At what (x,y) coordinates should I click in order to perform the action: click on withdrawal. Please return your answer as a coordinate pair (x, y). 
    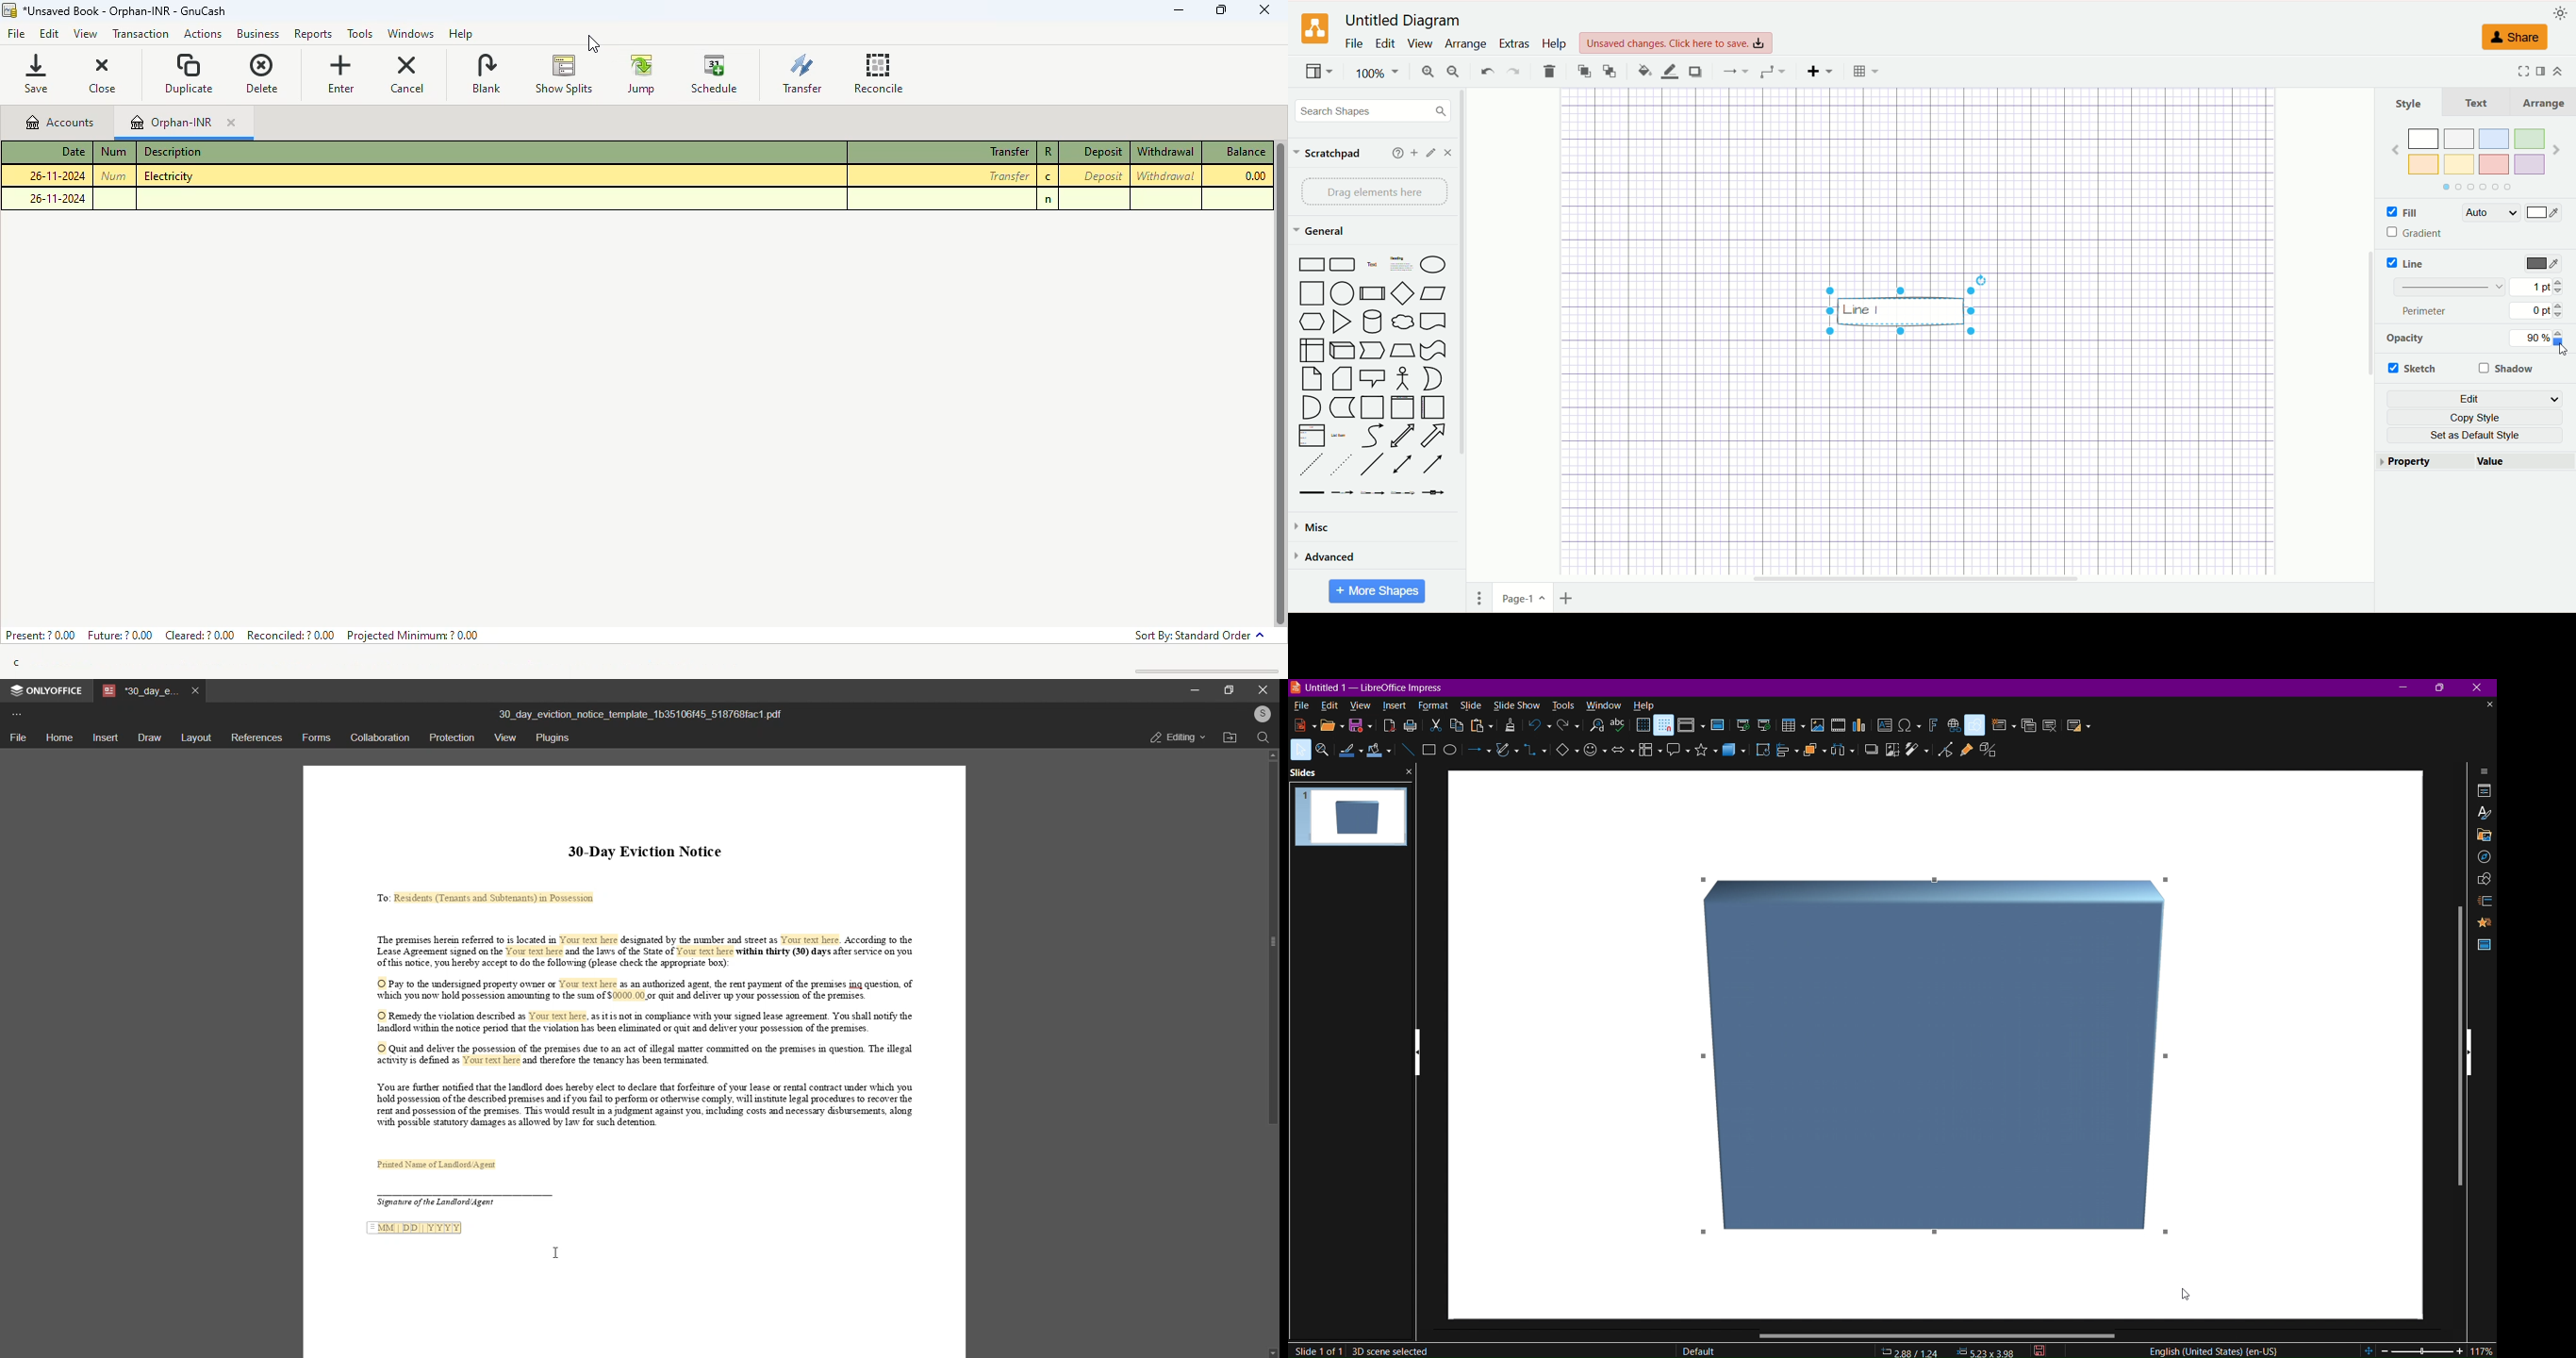
    Looking at the image, I should click on (1166, 152).